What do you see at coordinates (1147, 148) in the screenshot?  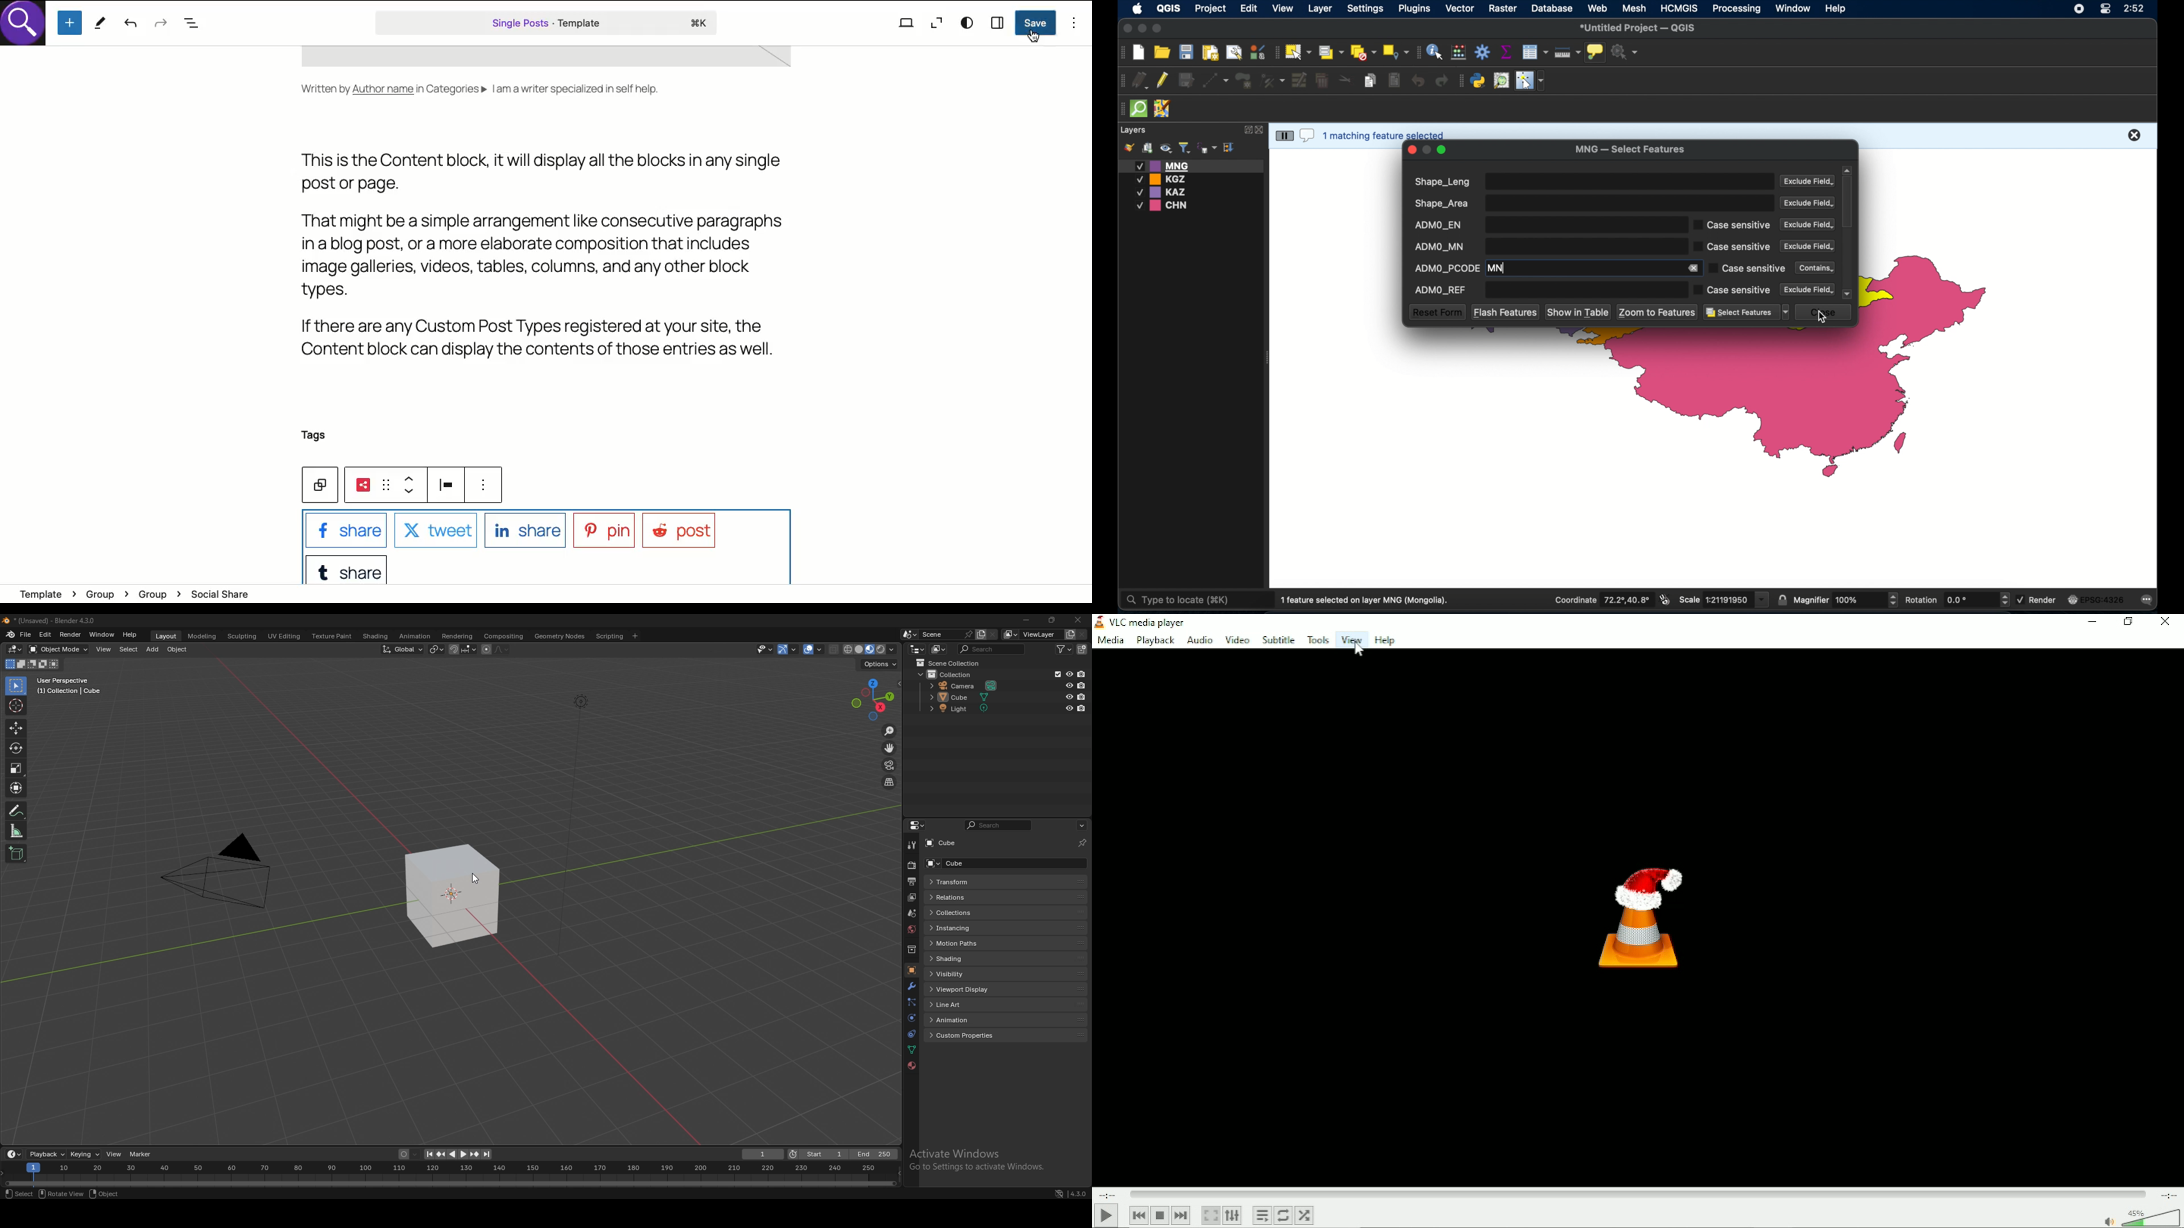 I see `add group` at bounding box center [1147, 148].